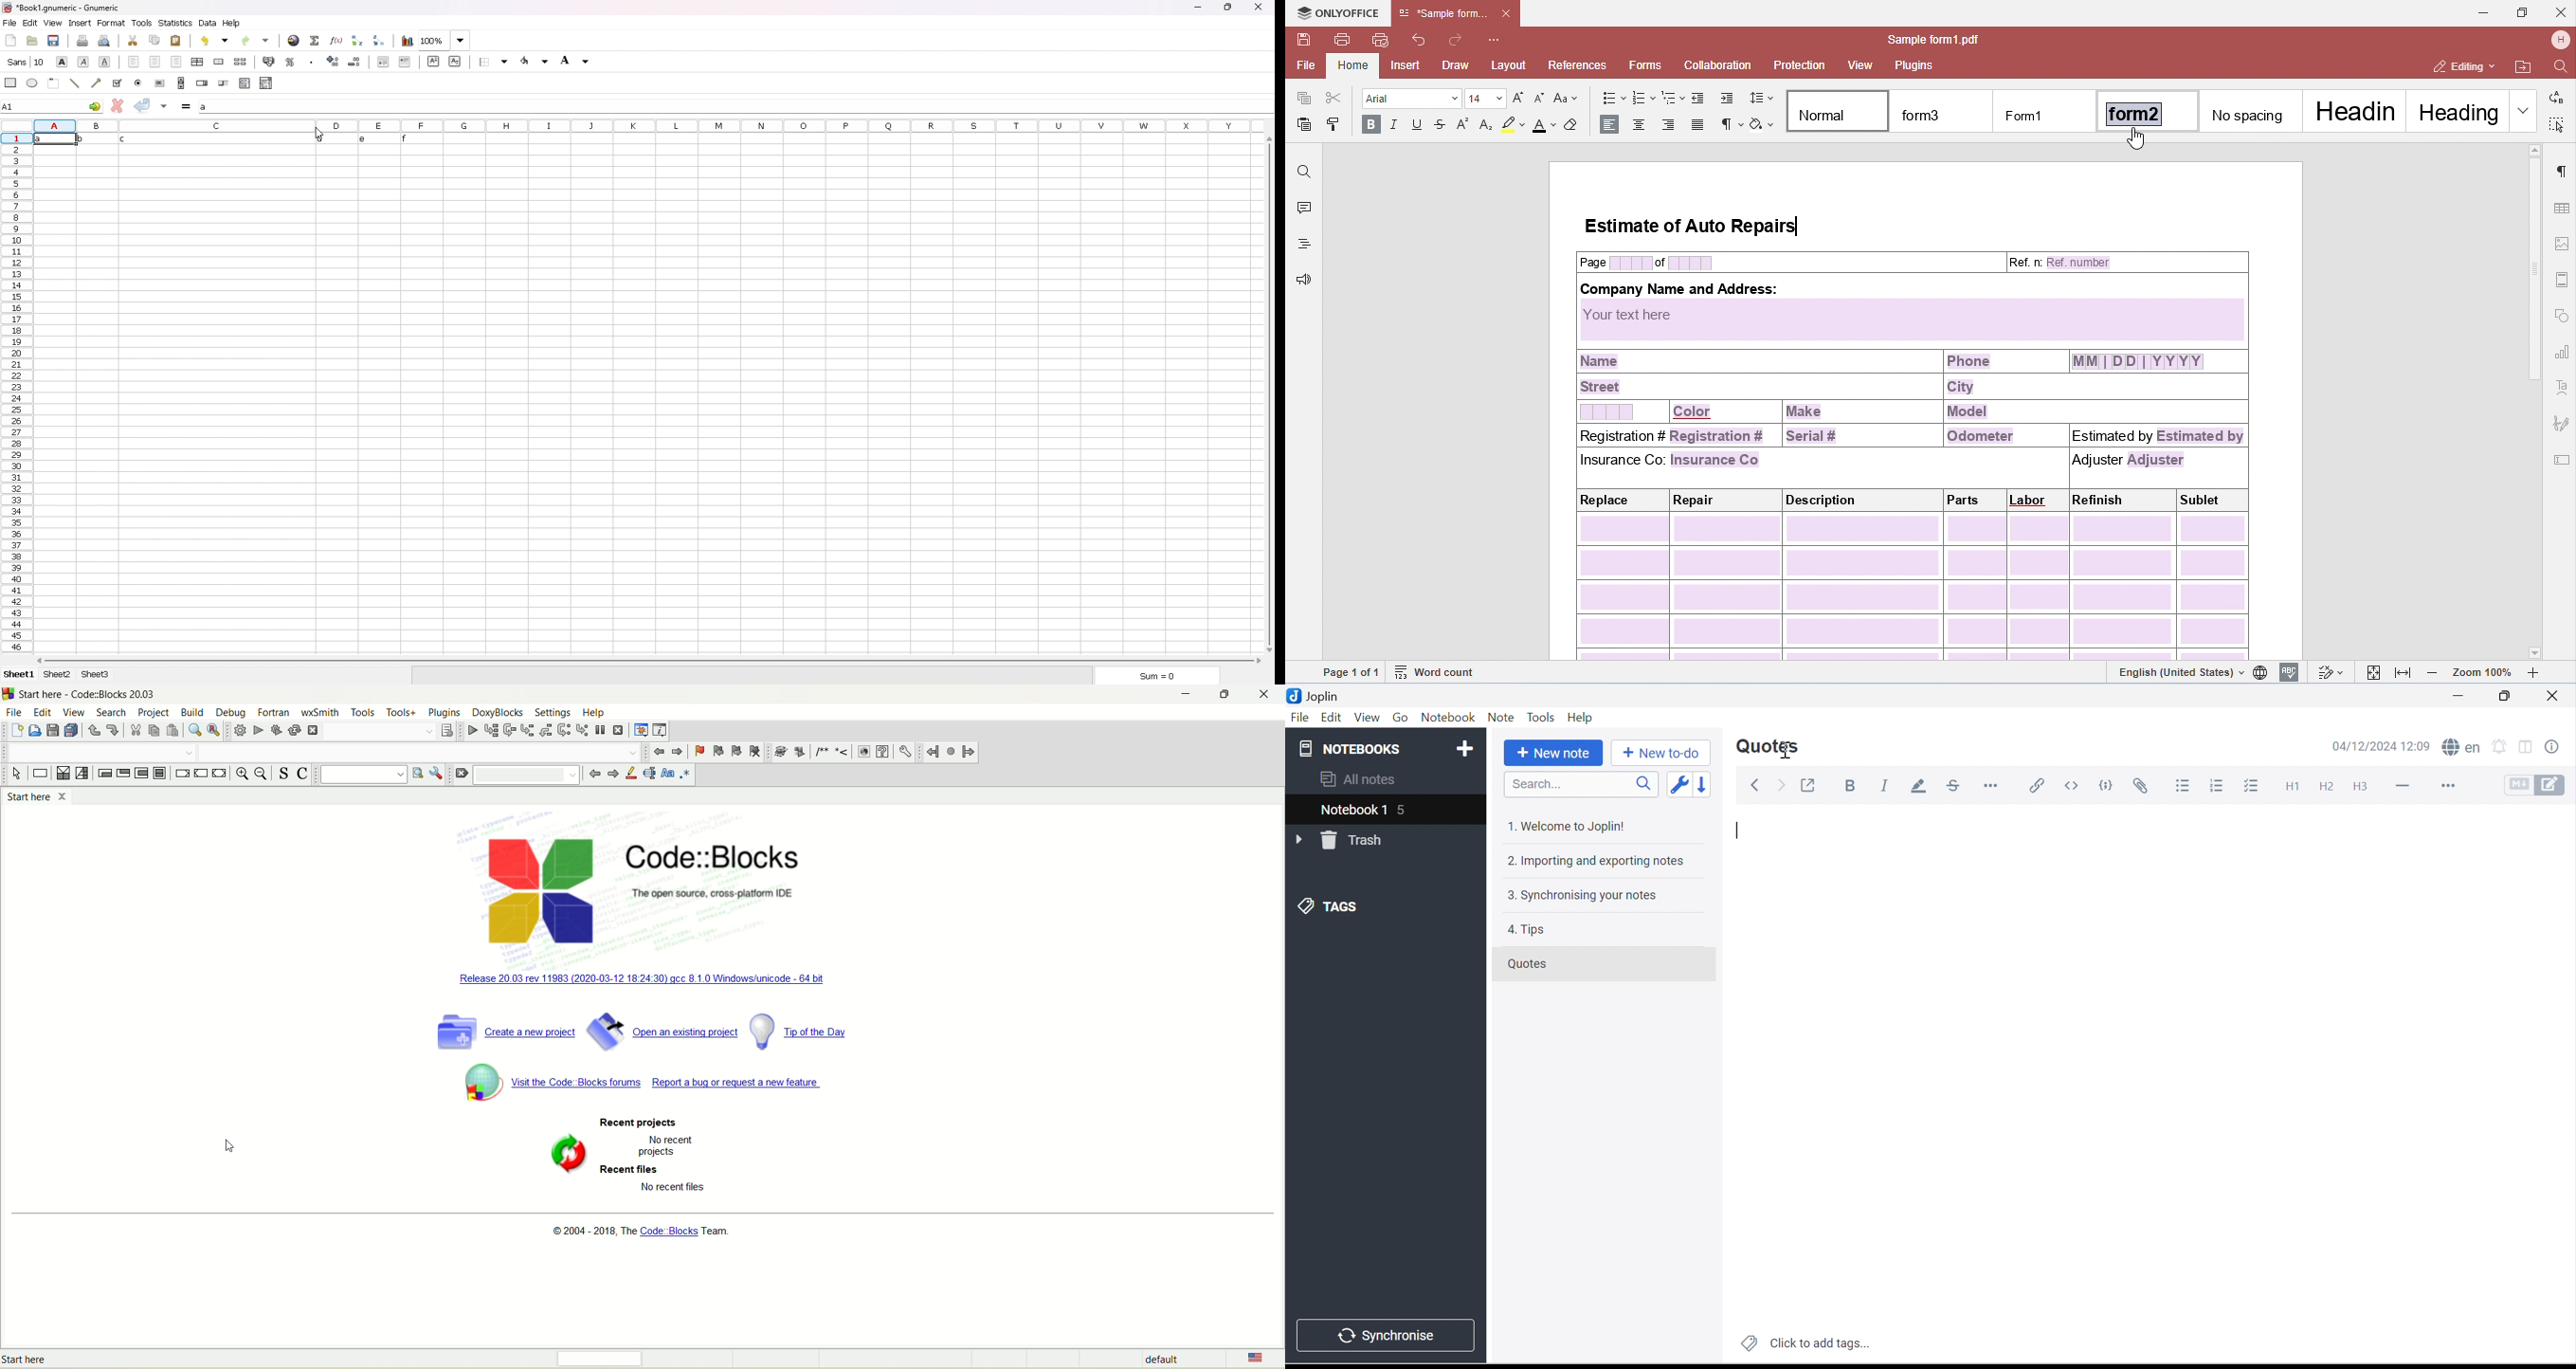  I want to click on copy, so click(155, 40).